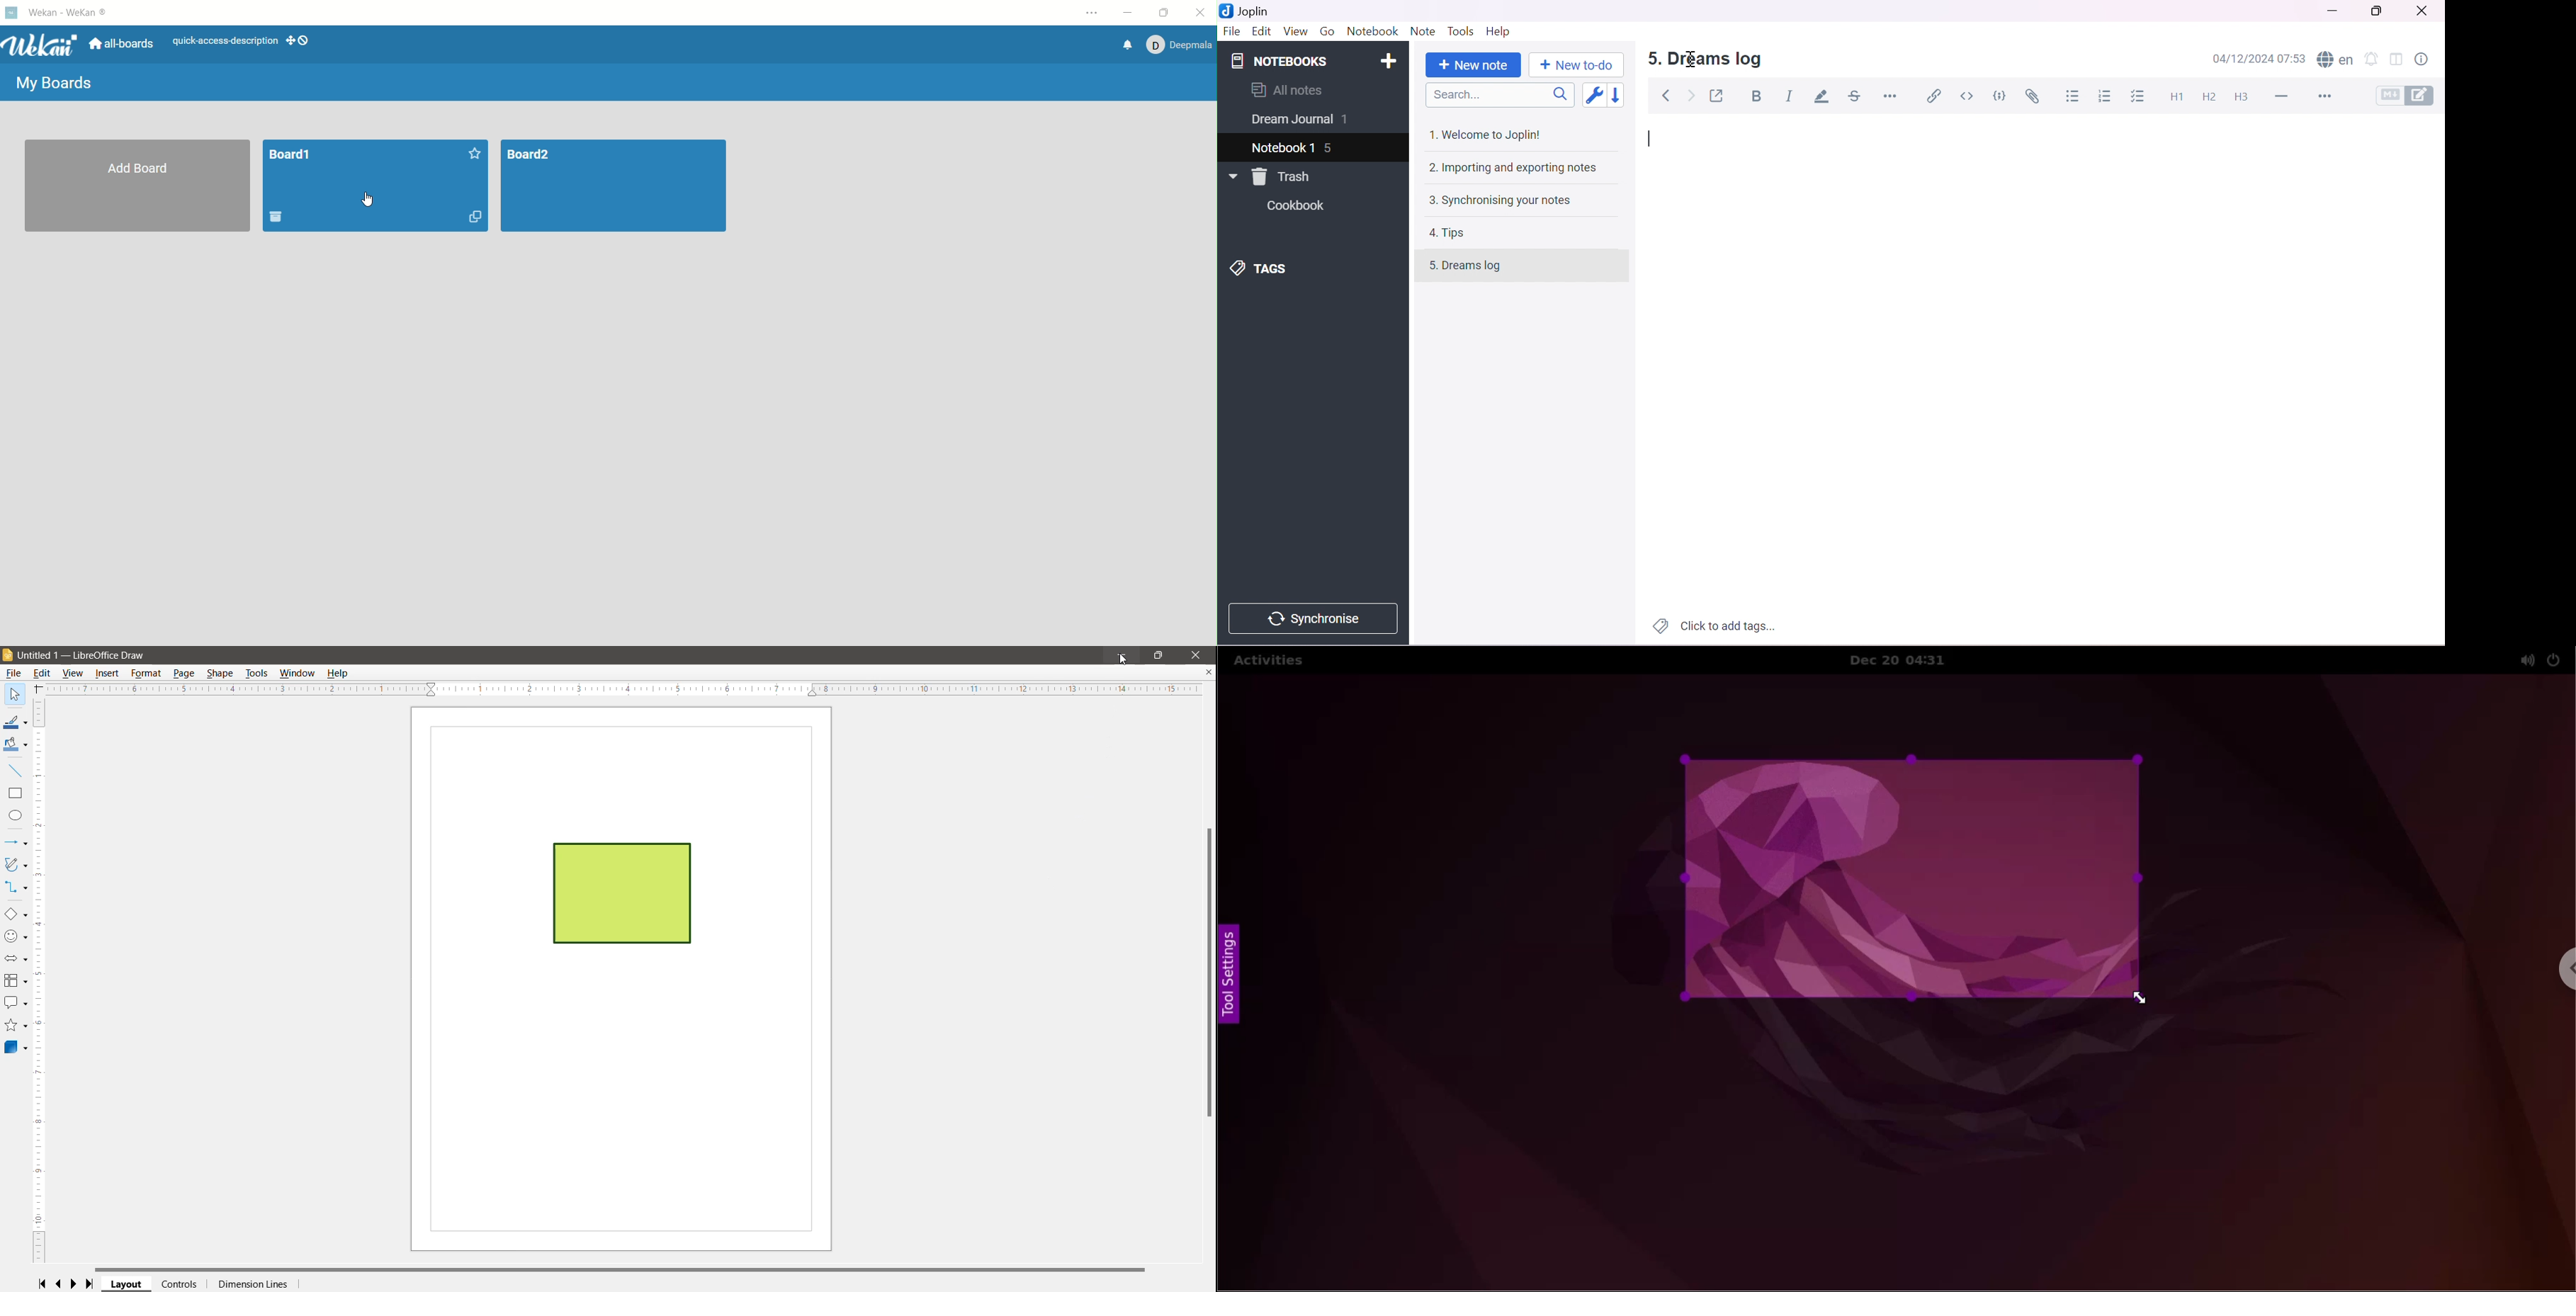  Describe the element at coordinates (1278, 62) in the screenshot. I see `NOTEBOOKS` at that location.